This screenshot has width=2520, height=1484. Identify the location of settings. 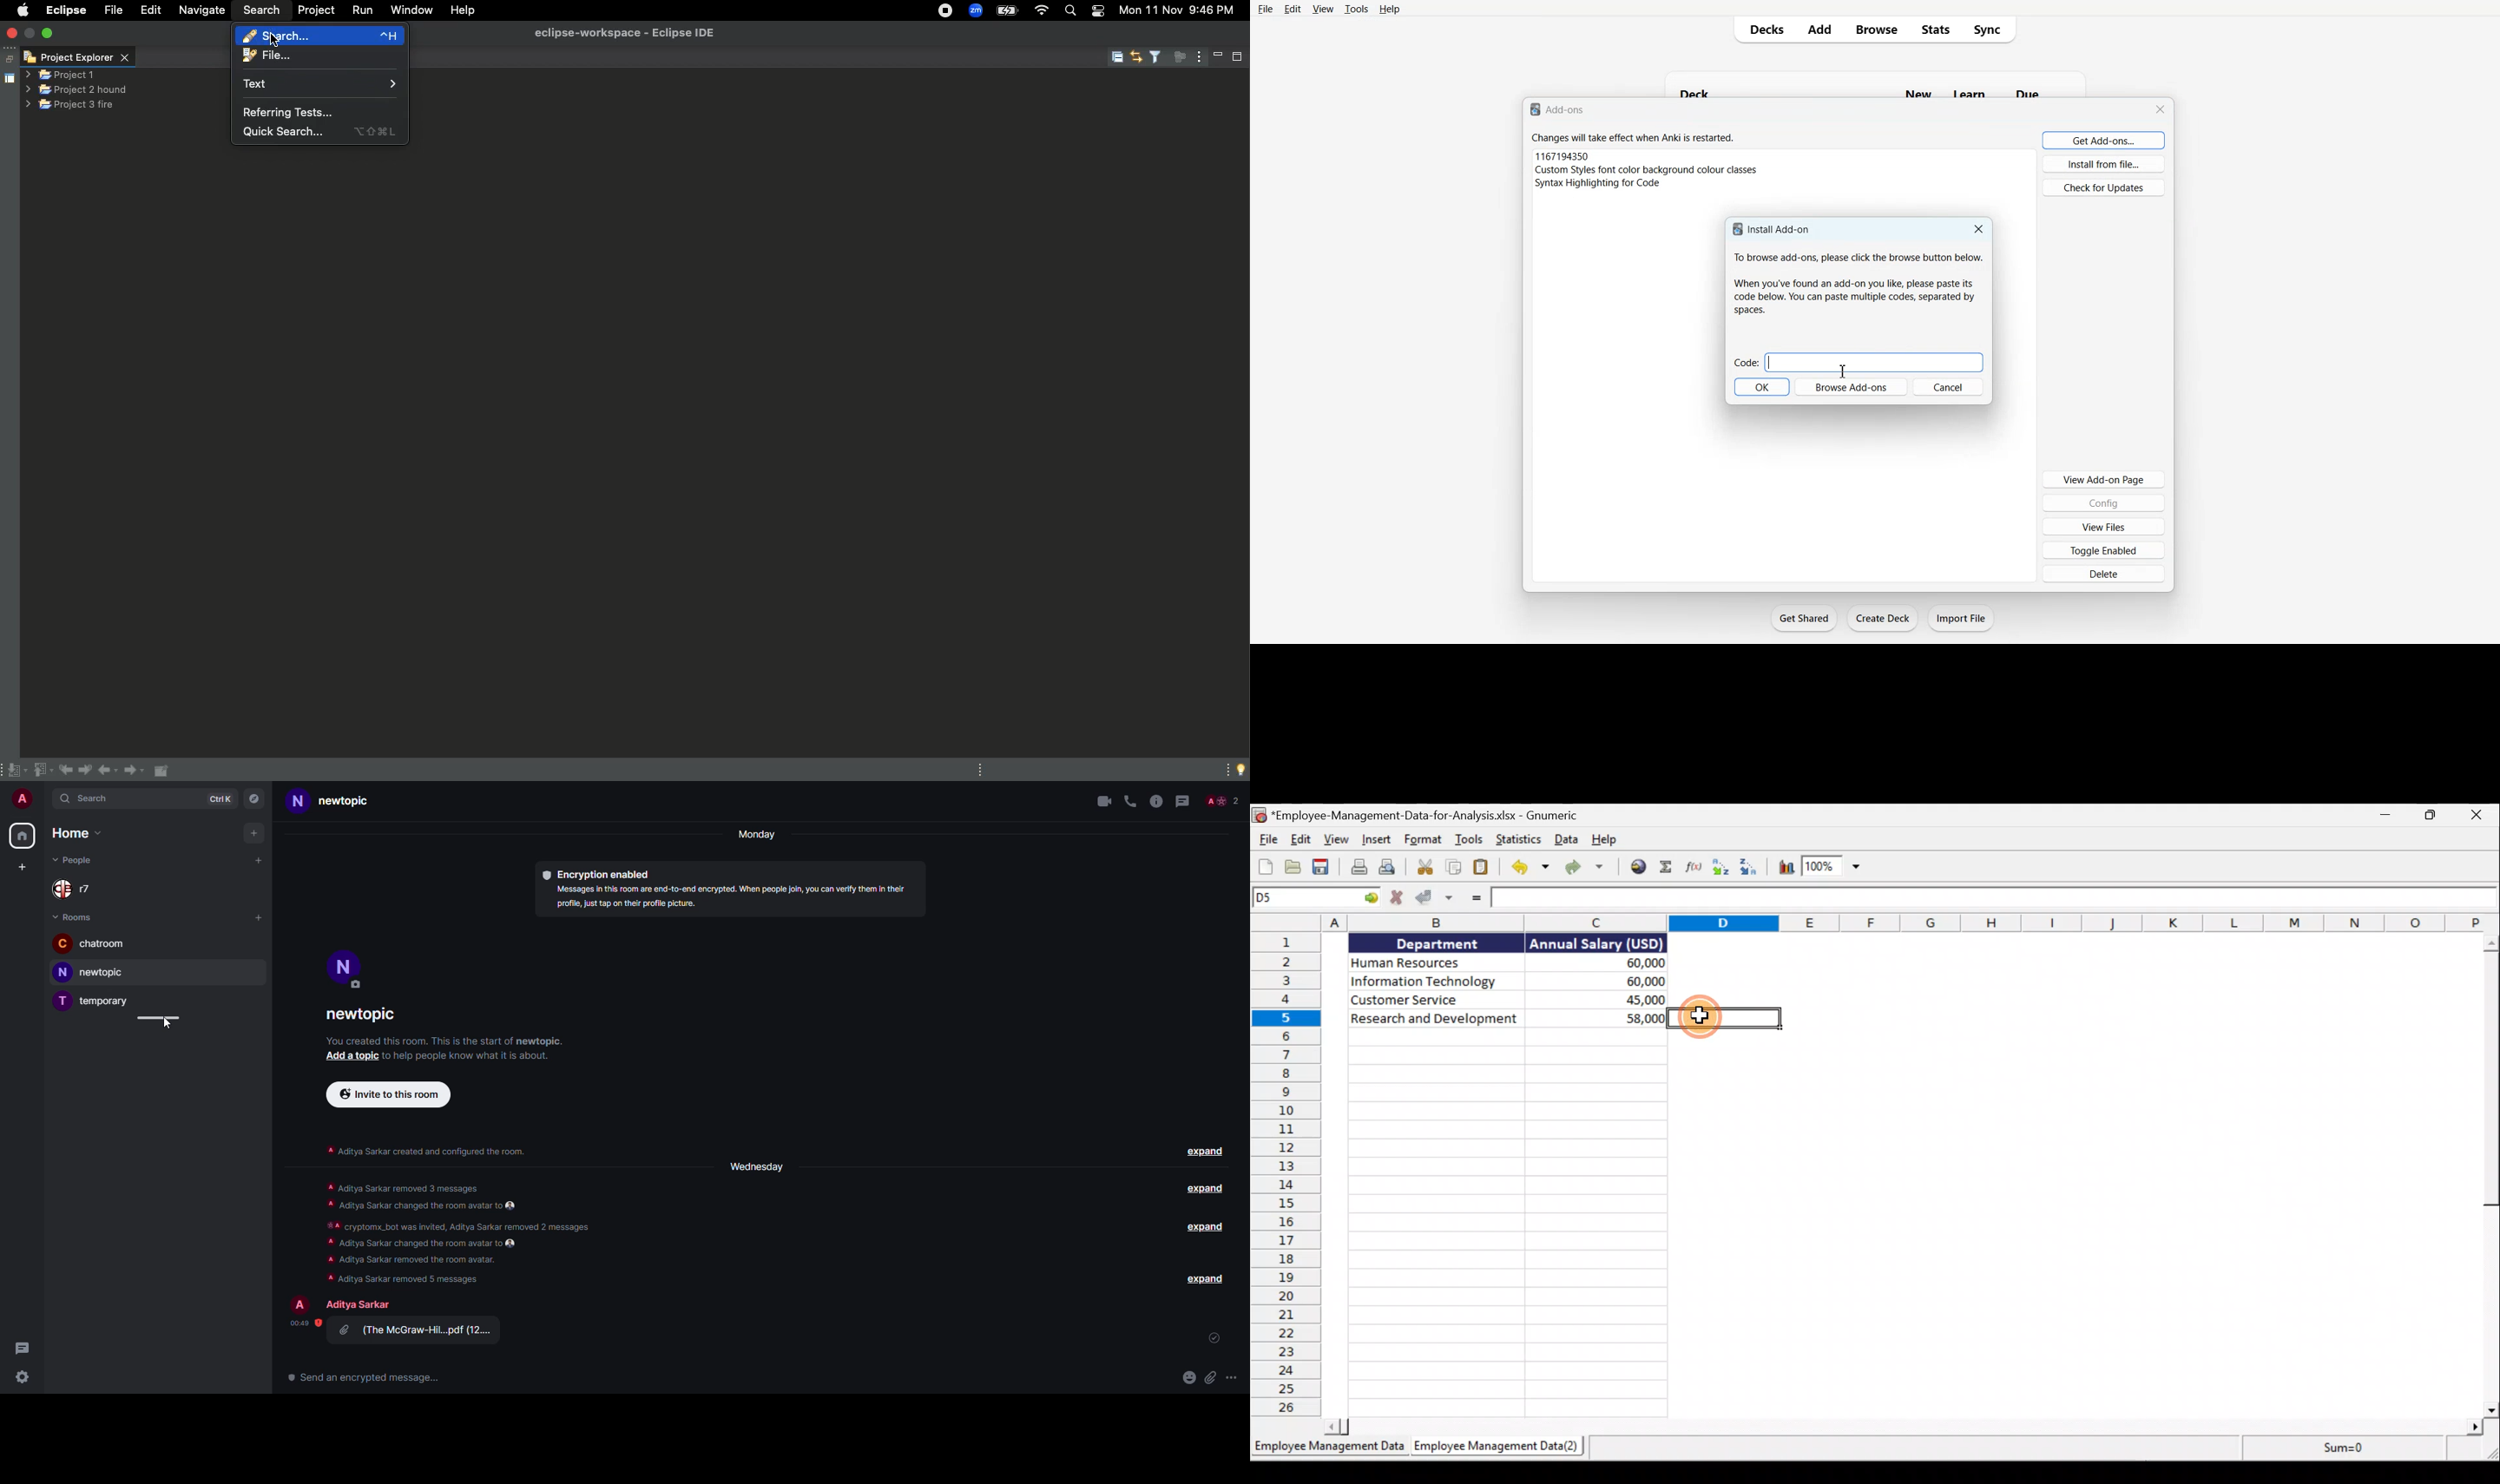
(23, 1378).